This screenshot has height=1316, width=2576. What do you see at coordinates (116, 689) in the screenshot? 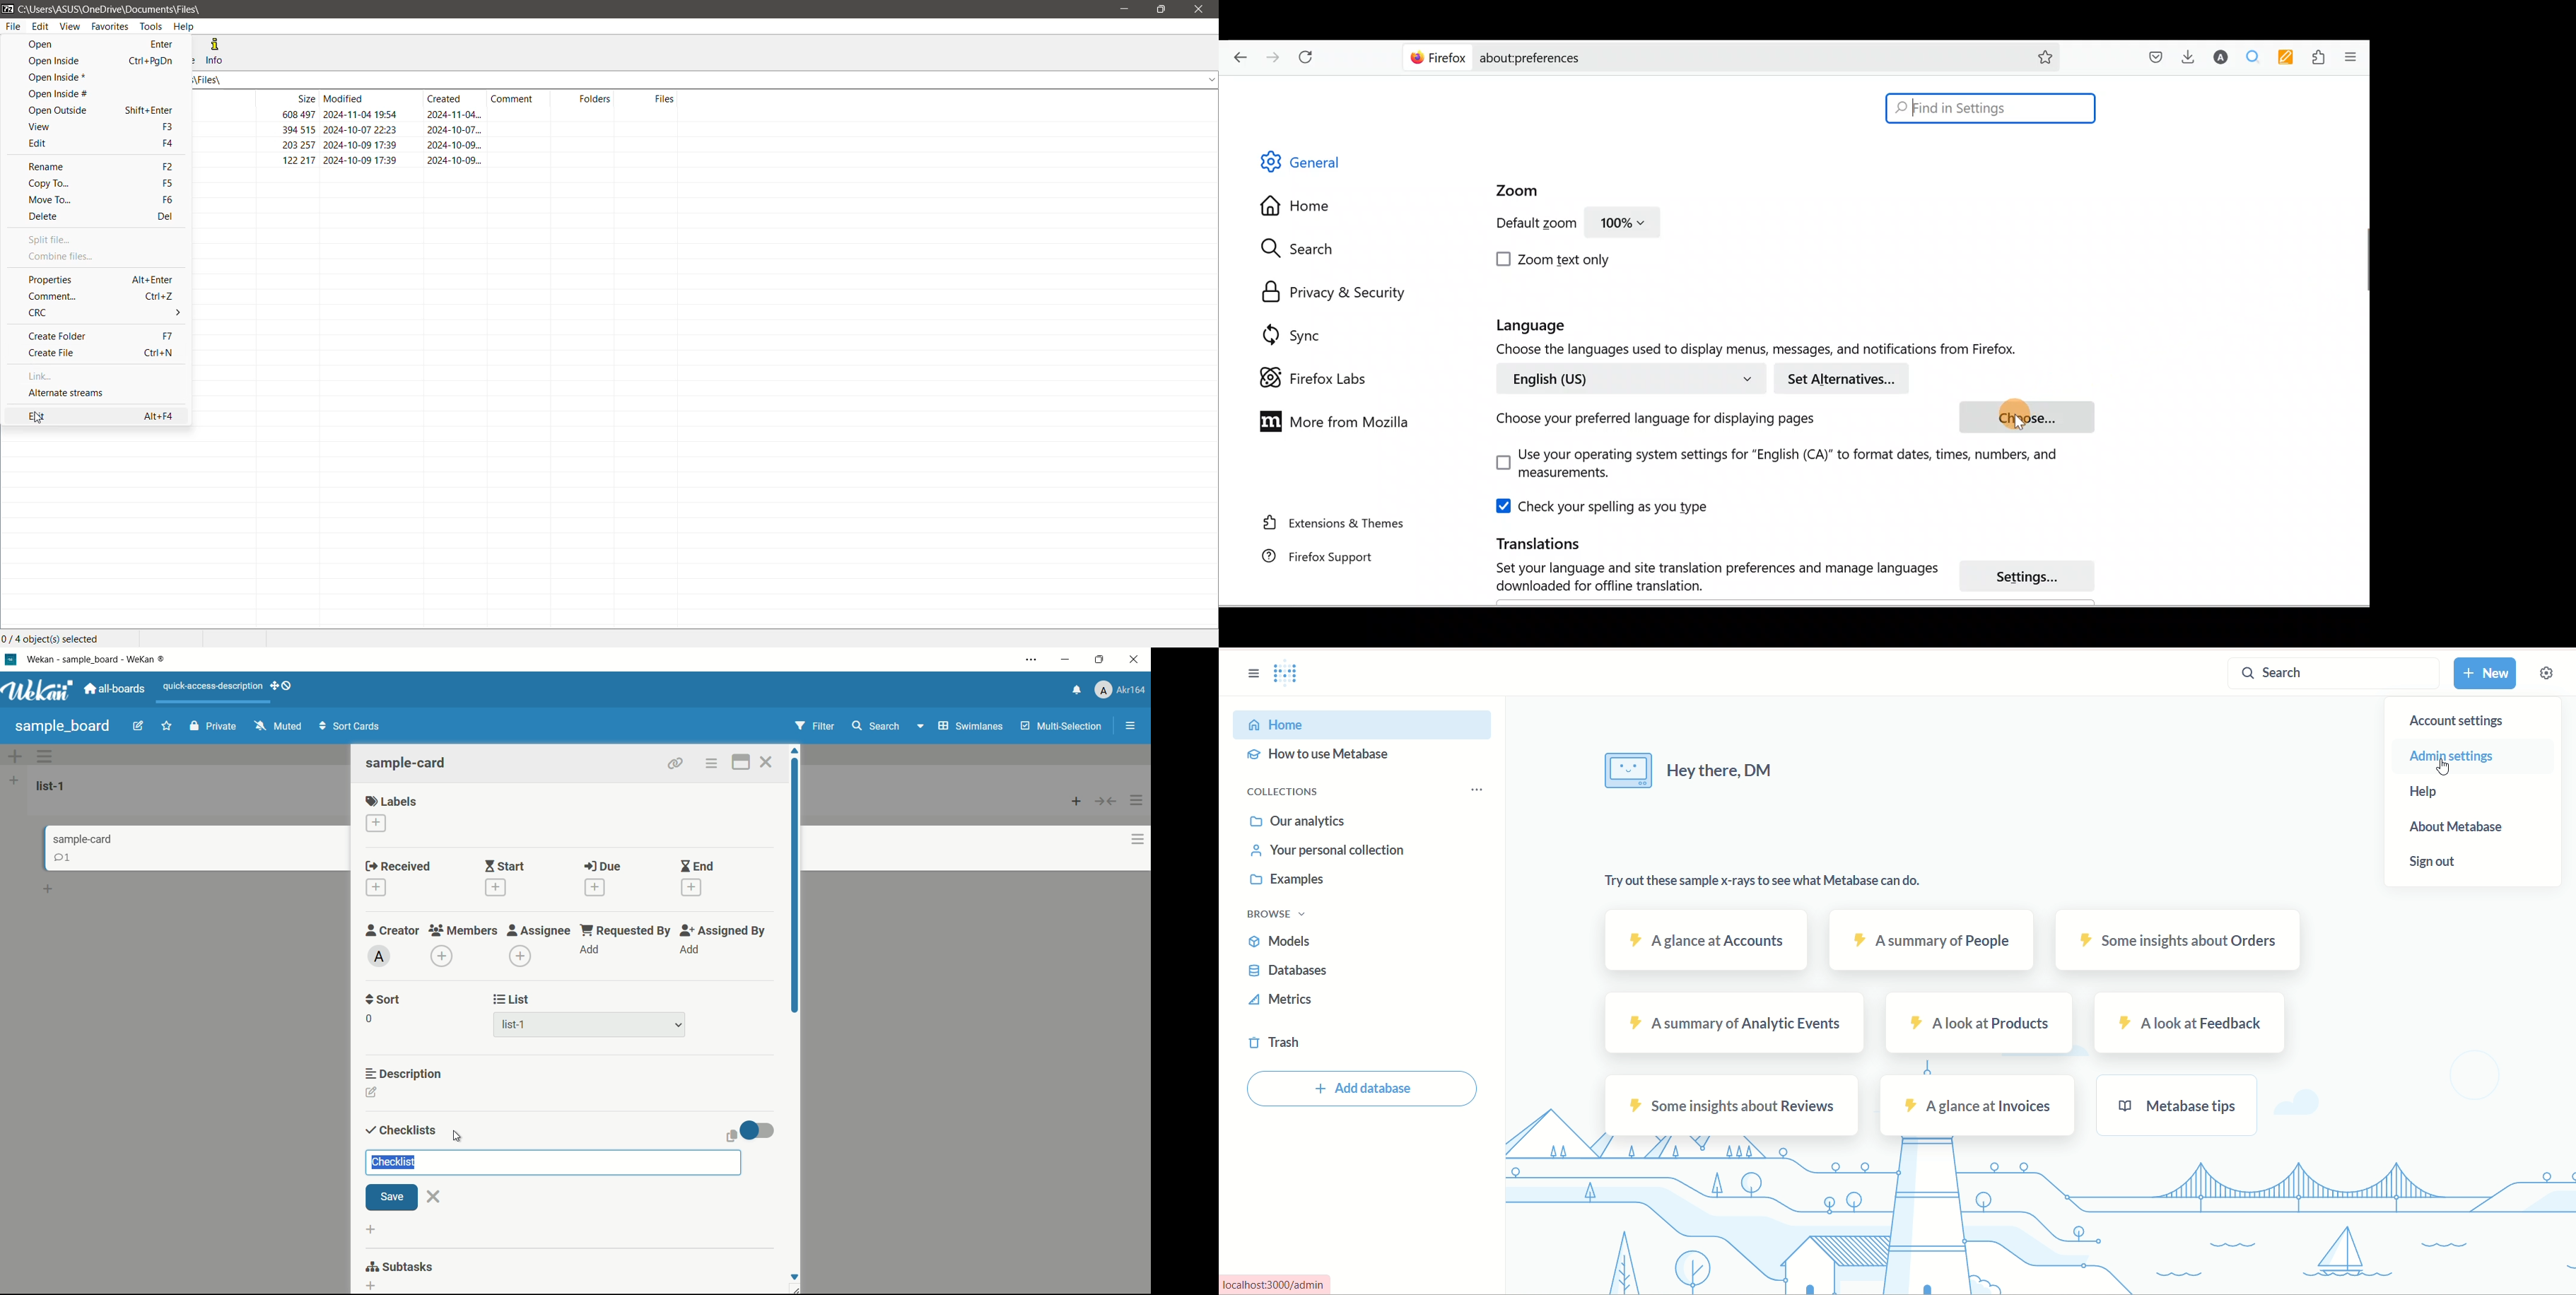
I see `all boards` at bounding box center [116, 689].